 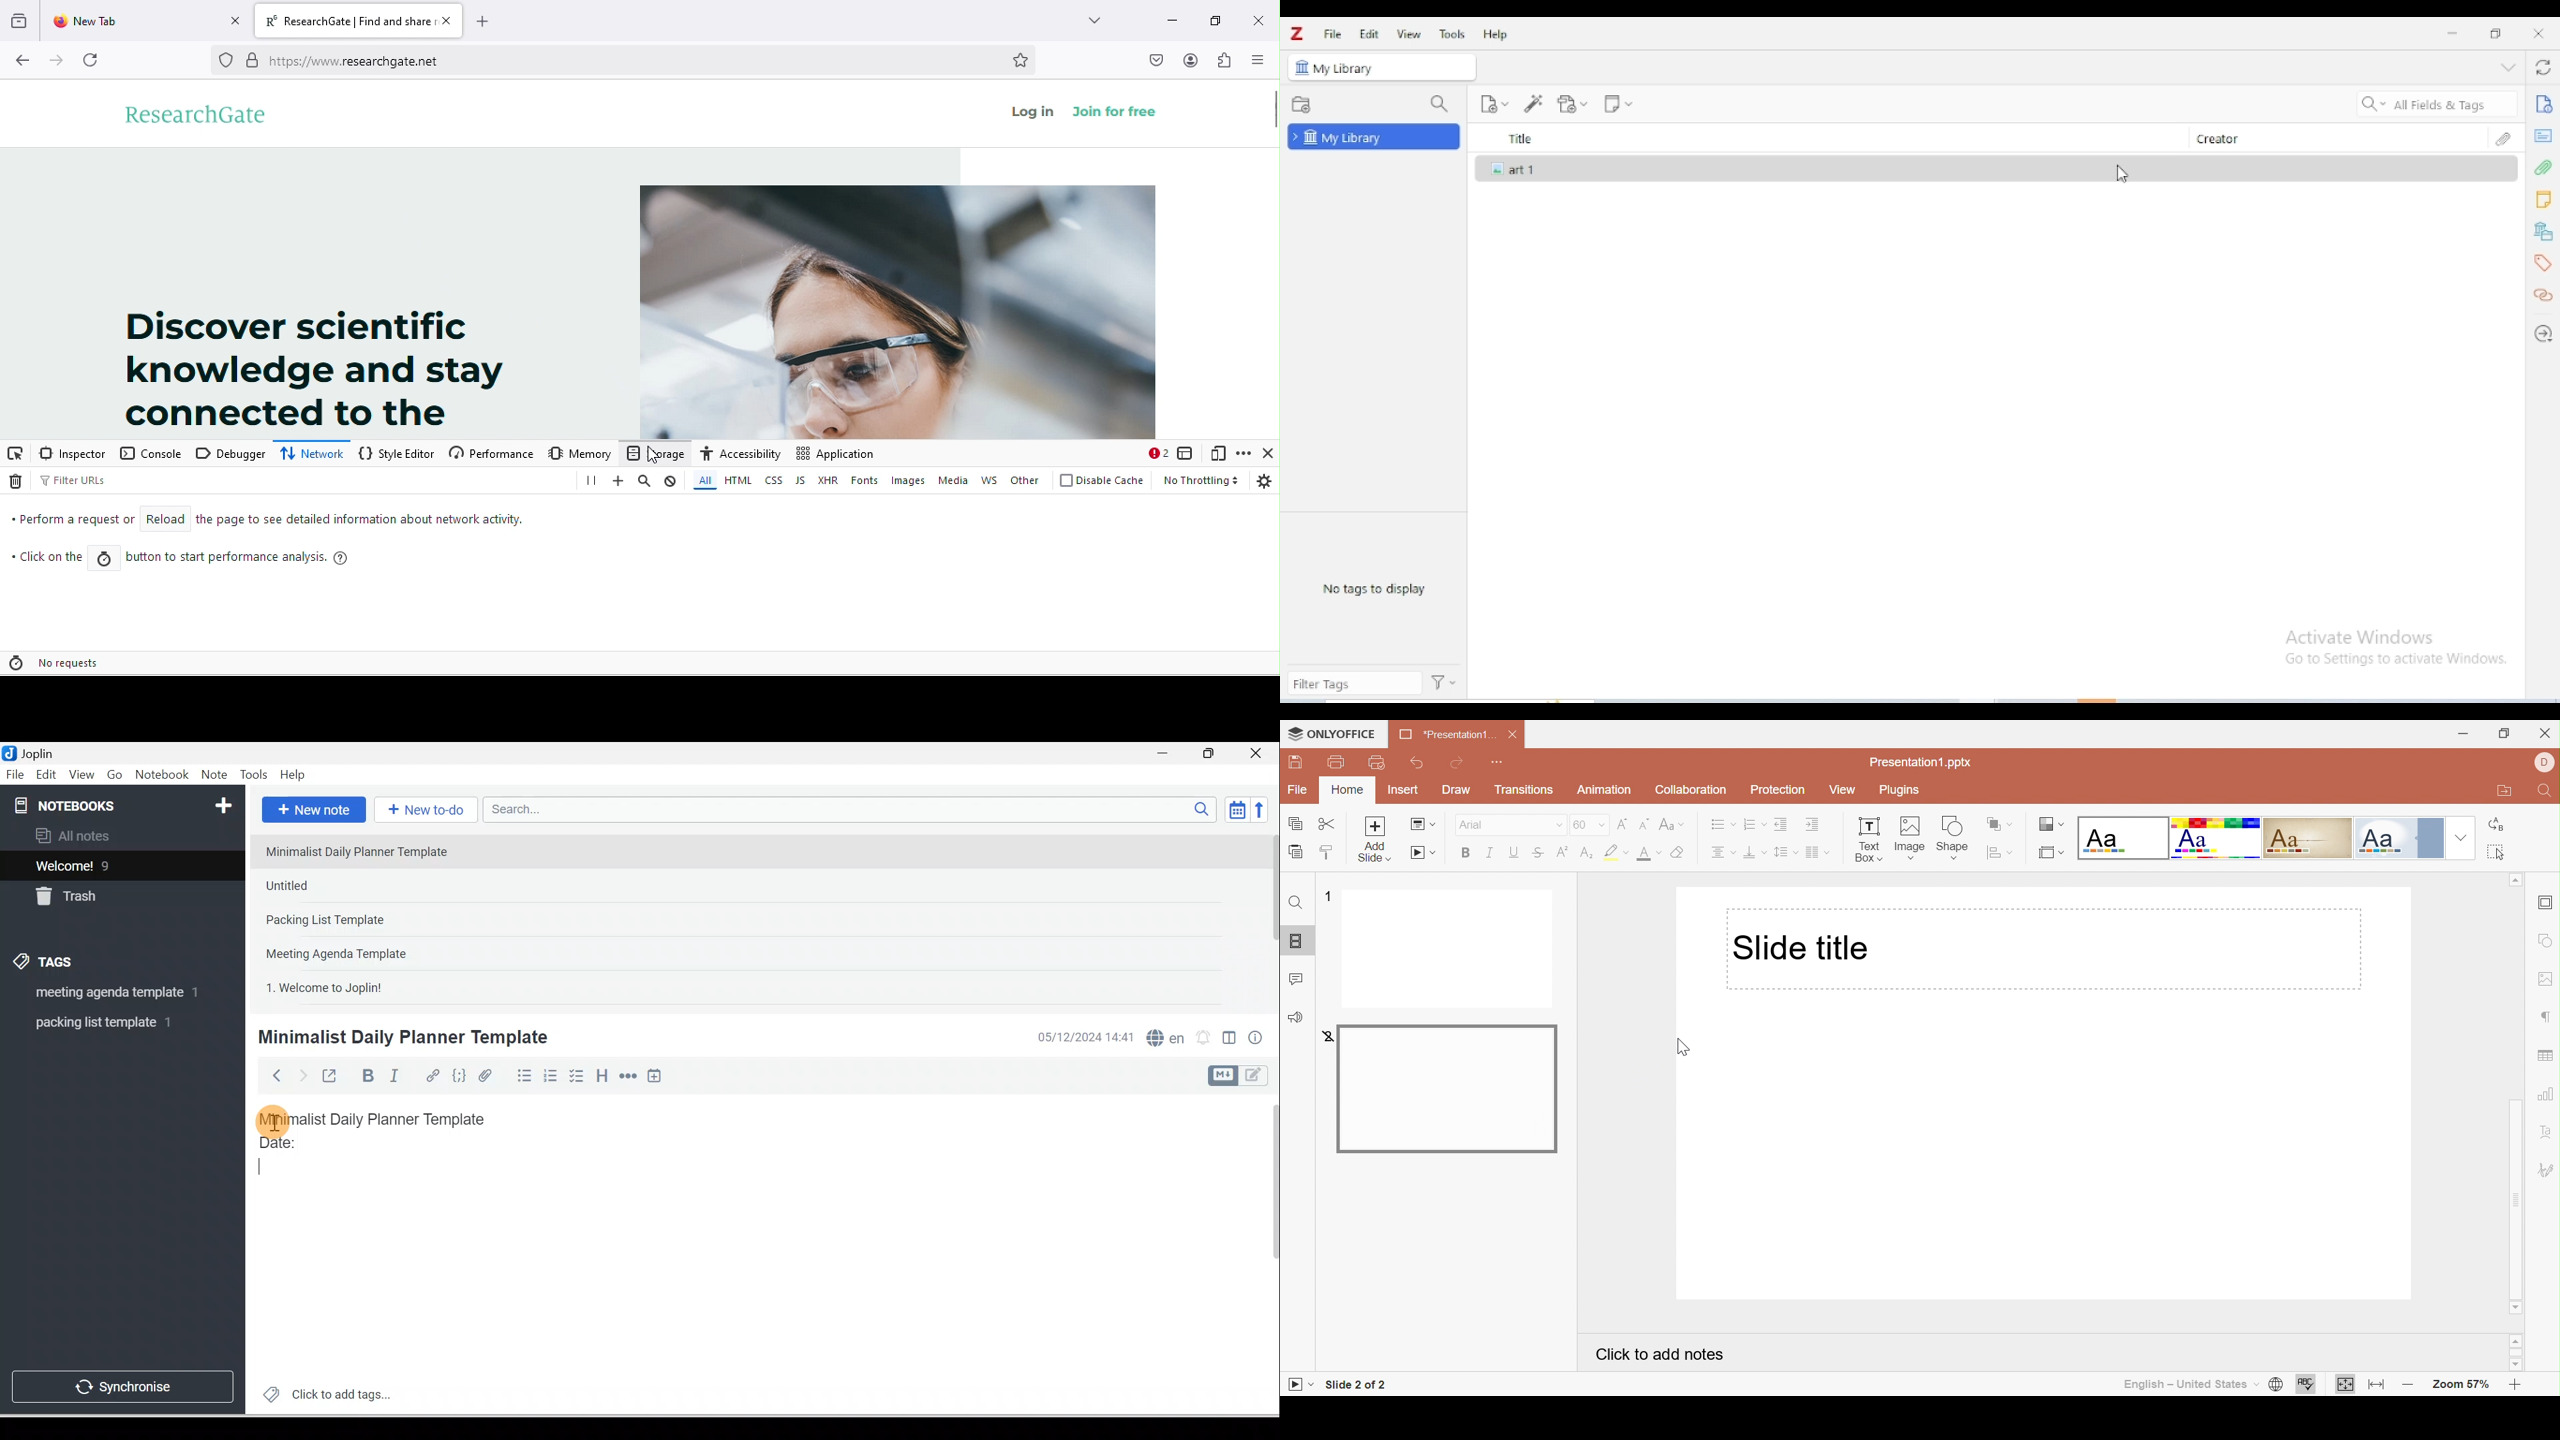 What do you see at coordinates (1580, 825) in the screenshot?
I see `60` at bounding box center [1580, 825].